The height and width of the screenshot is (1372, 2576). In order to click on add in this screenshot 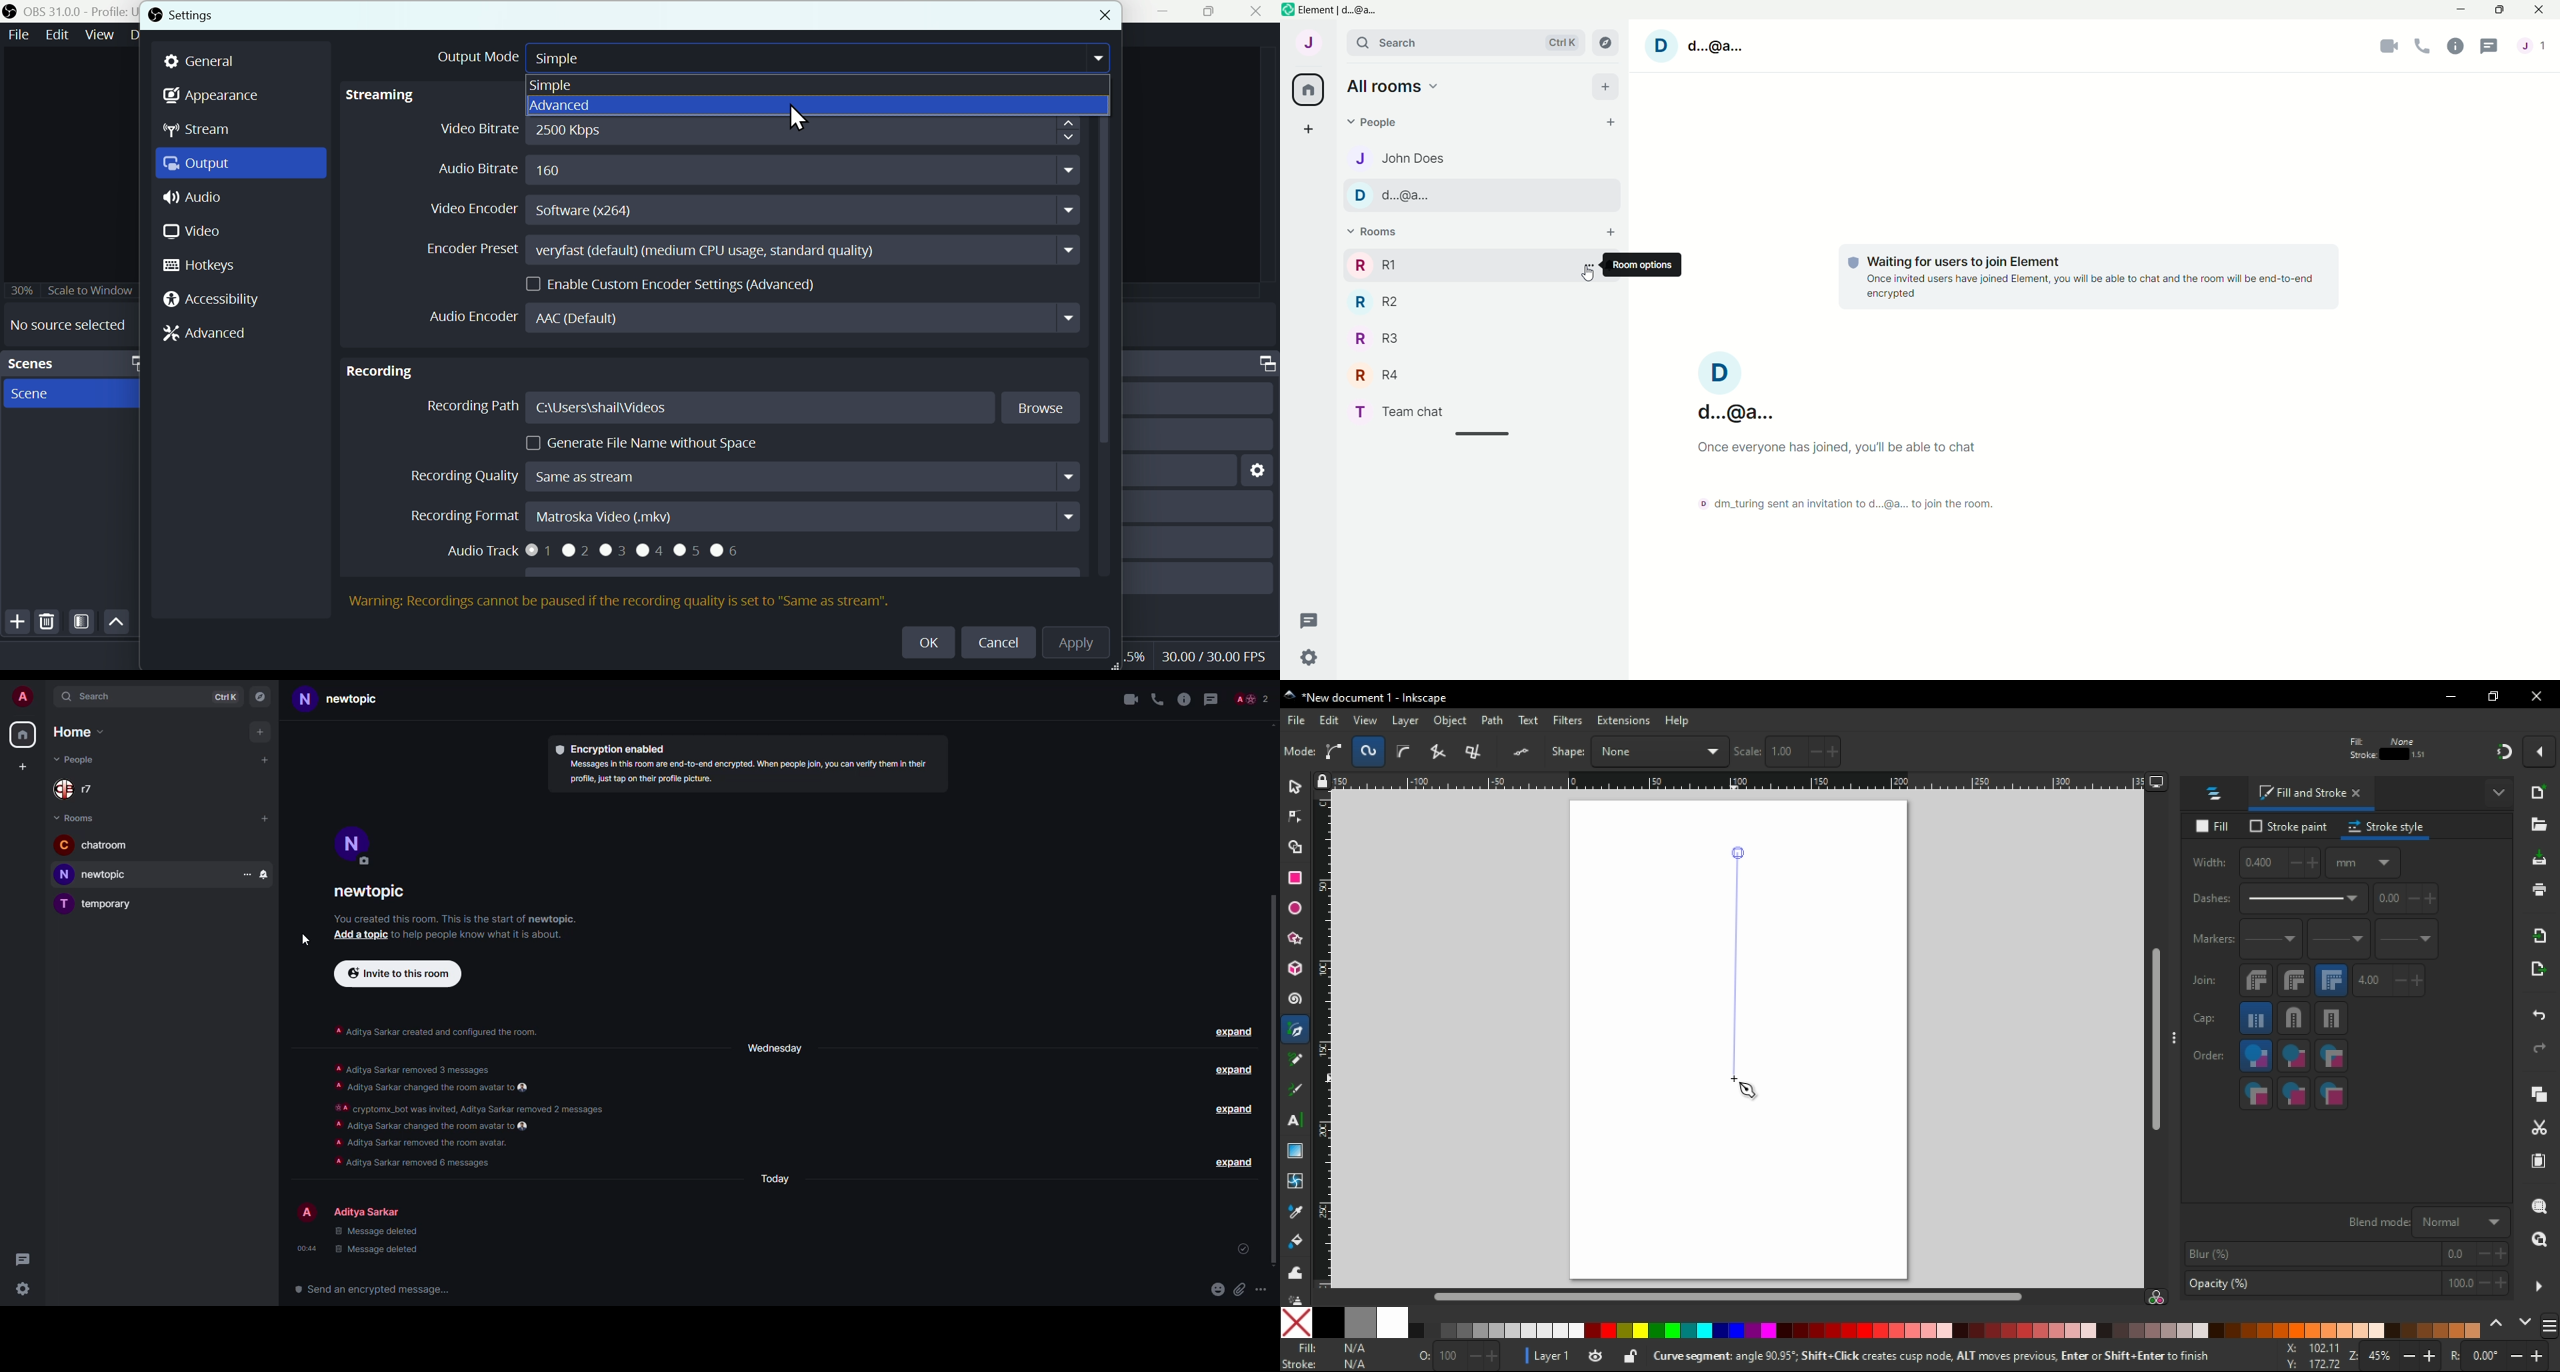, I will do `click(263, 733)`.